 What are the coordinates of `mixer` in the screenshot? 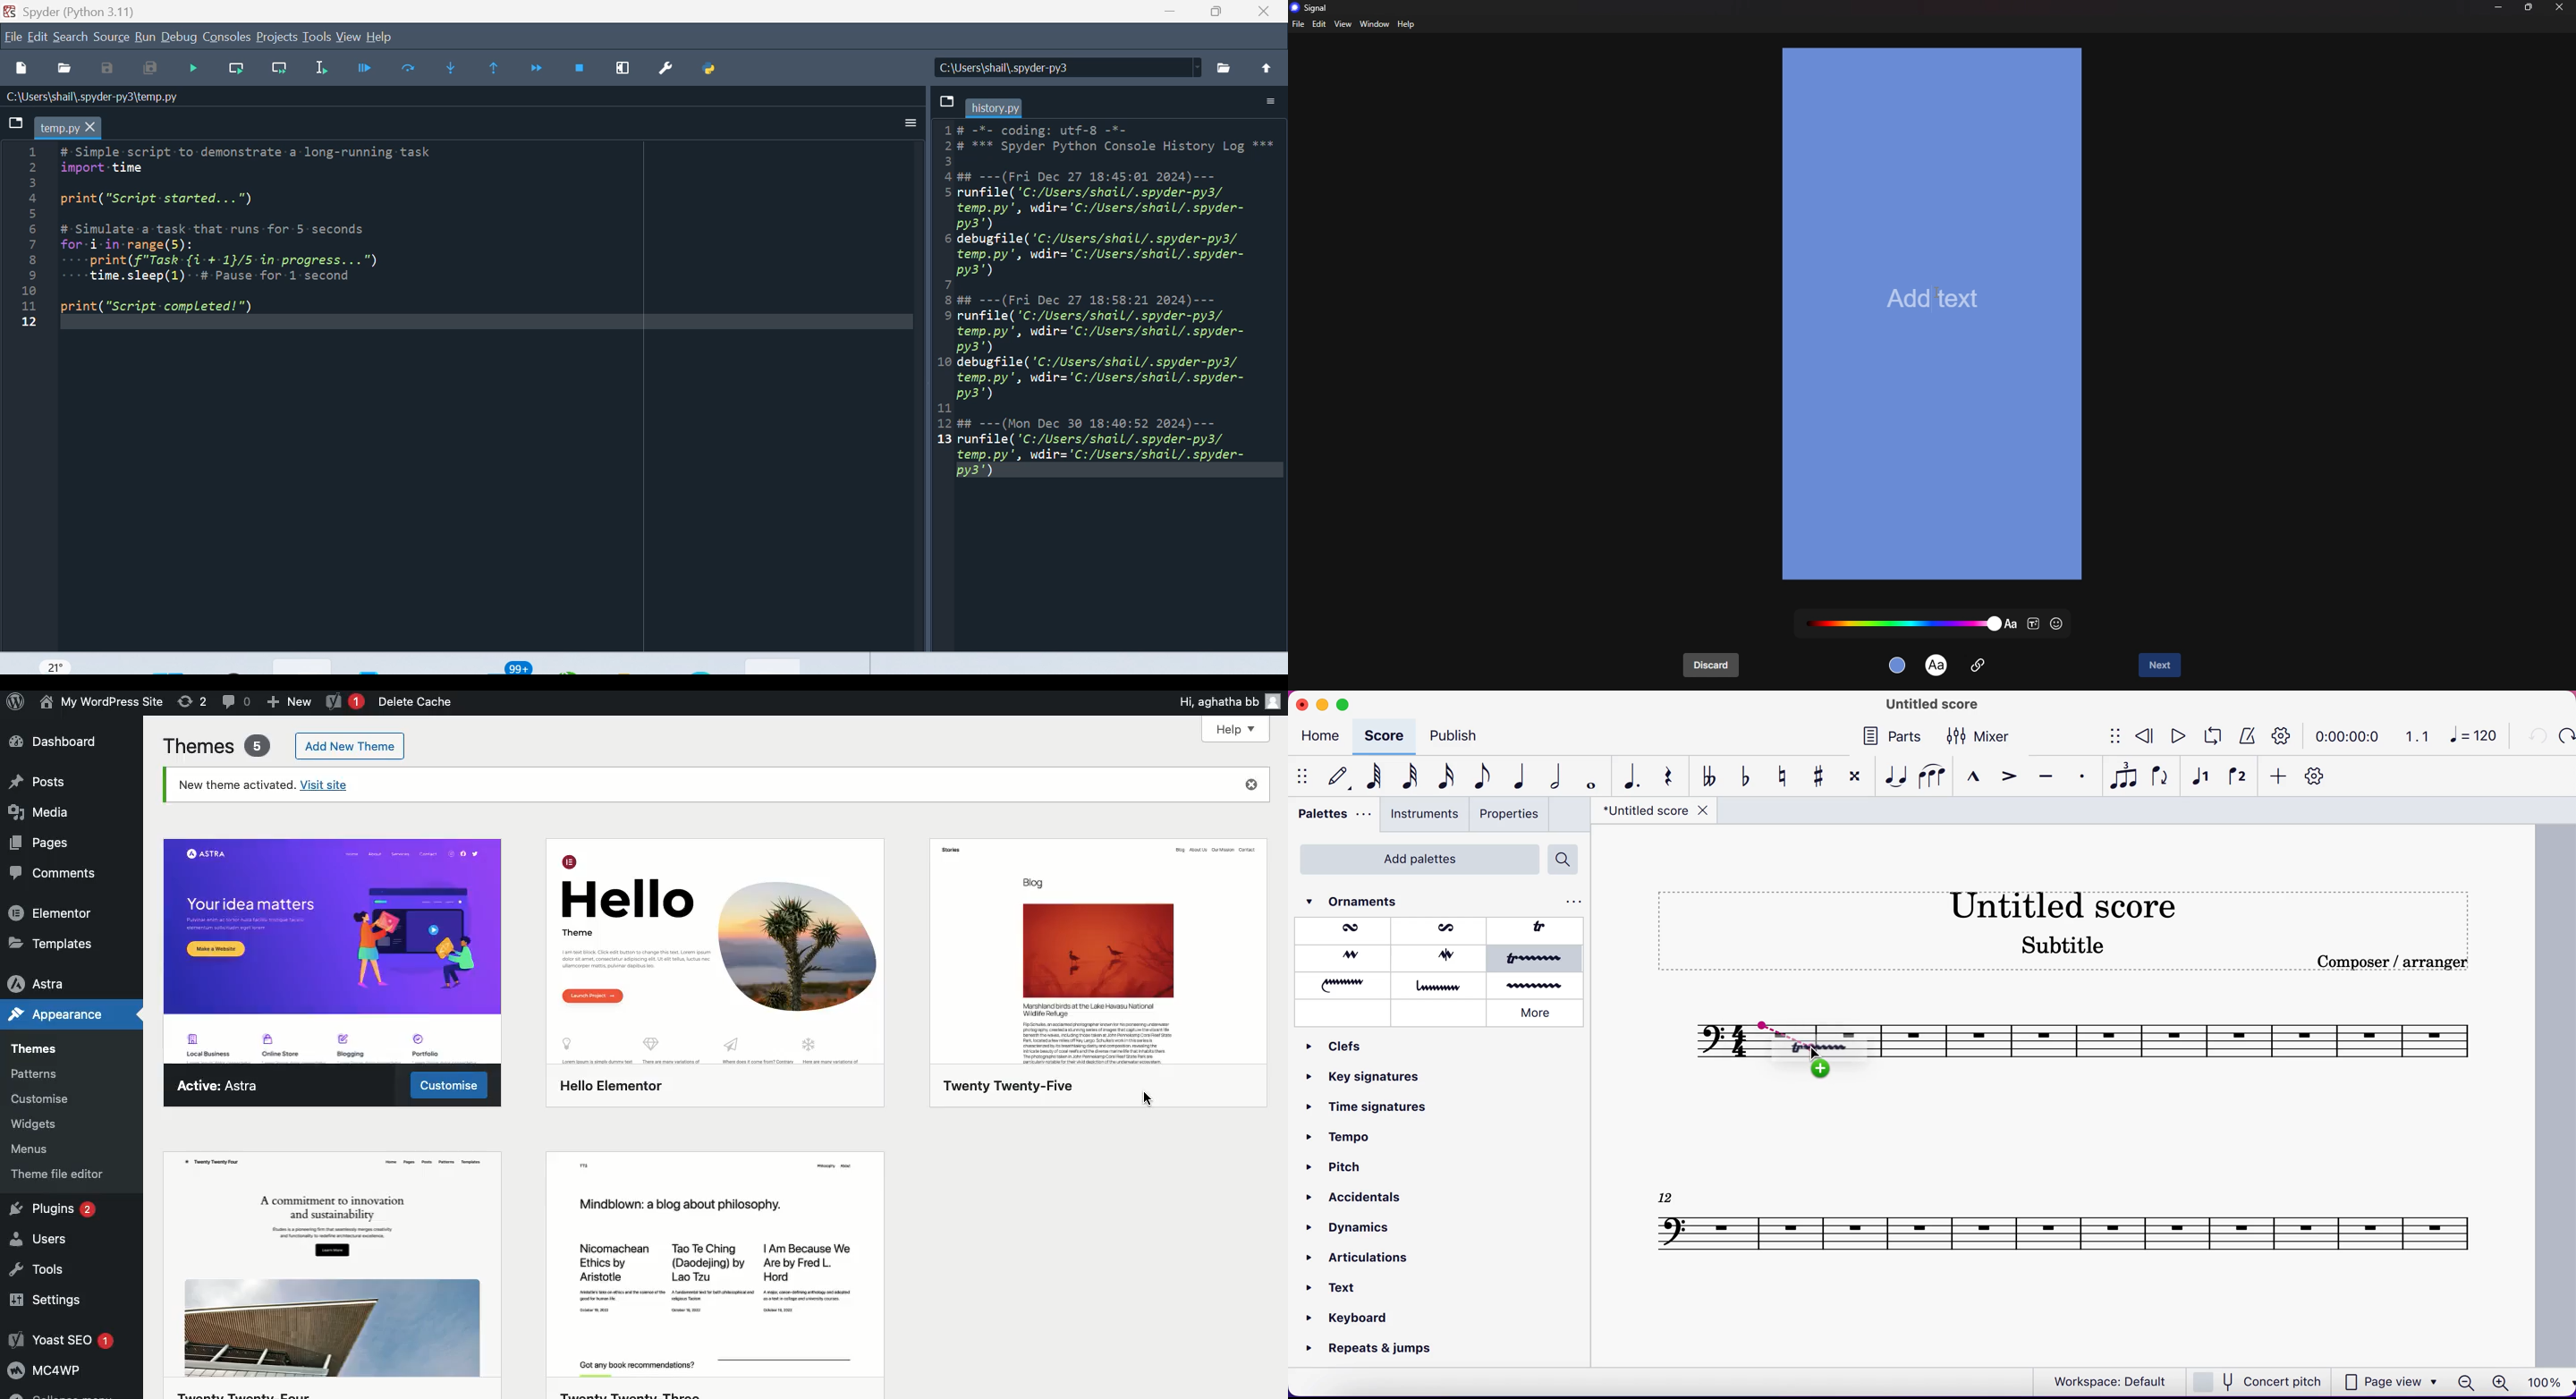 It's located at (1986, 736).